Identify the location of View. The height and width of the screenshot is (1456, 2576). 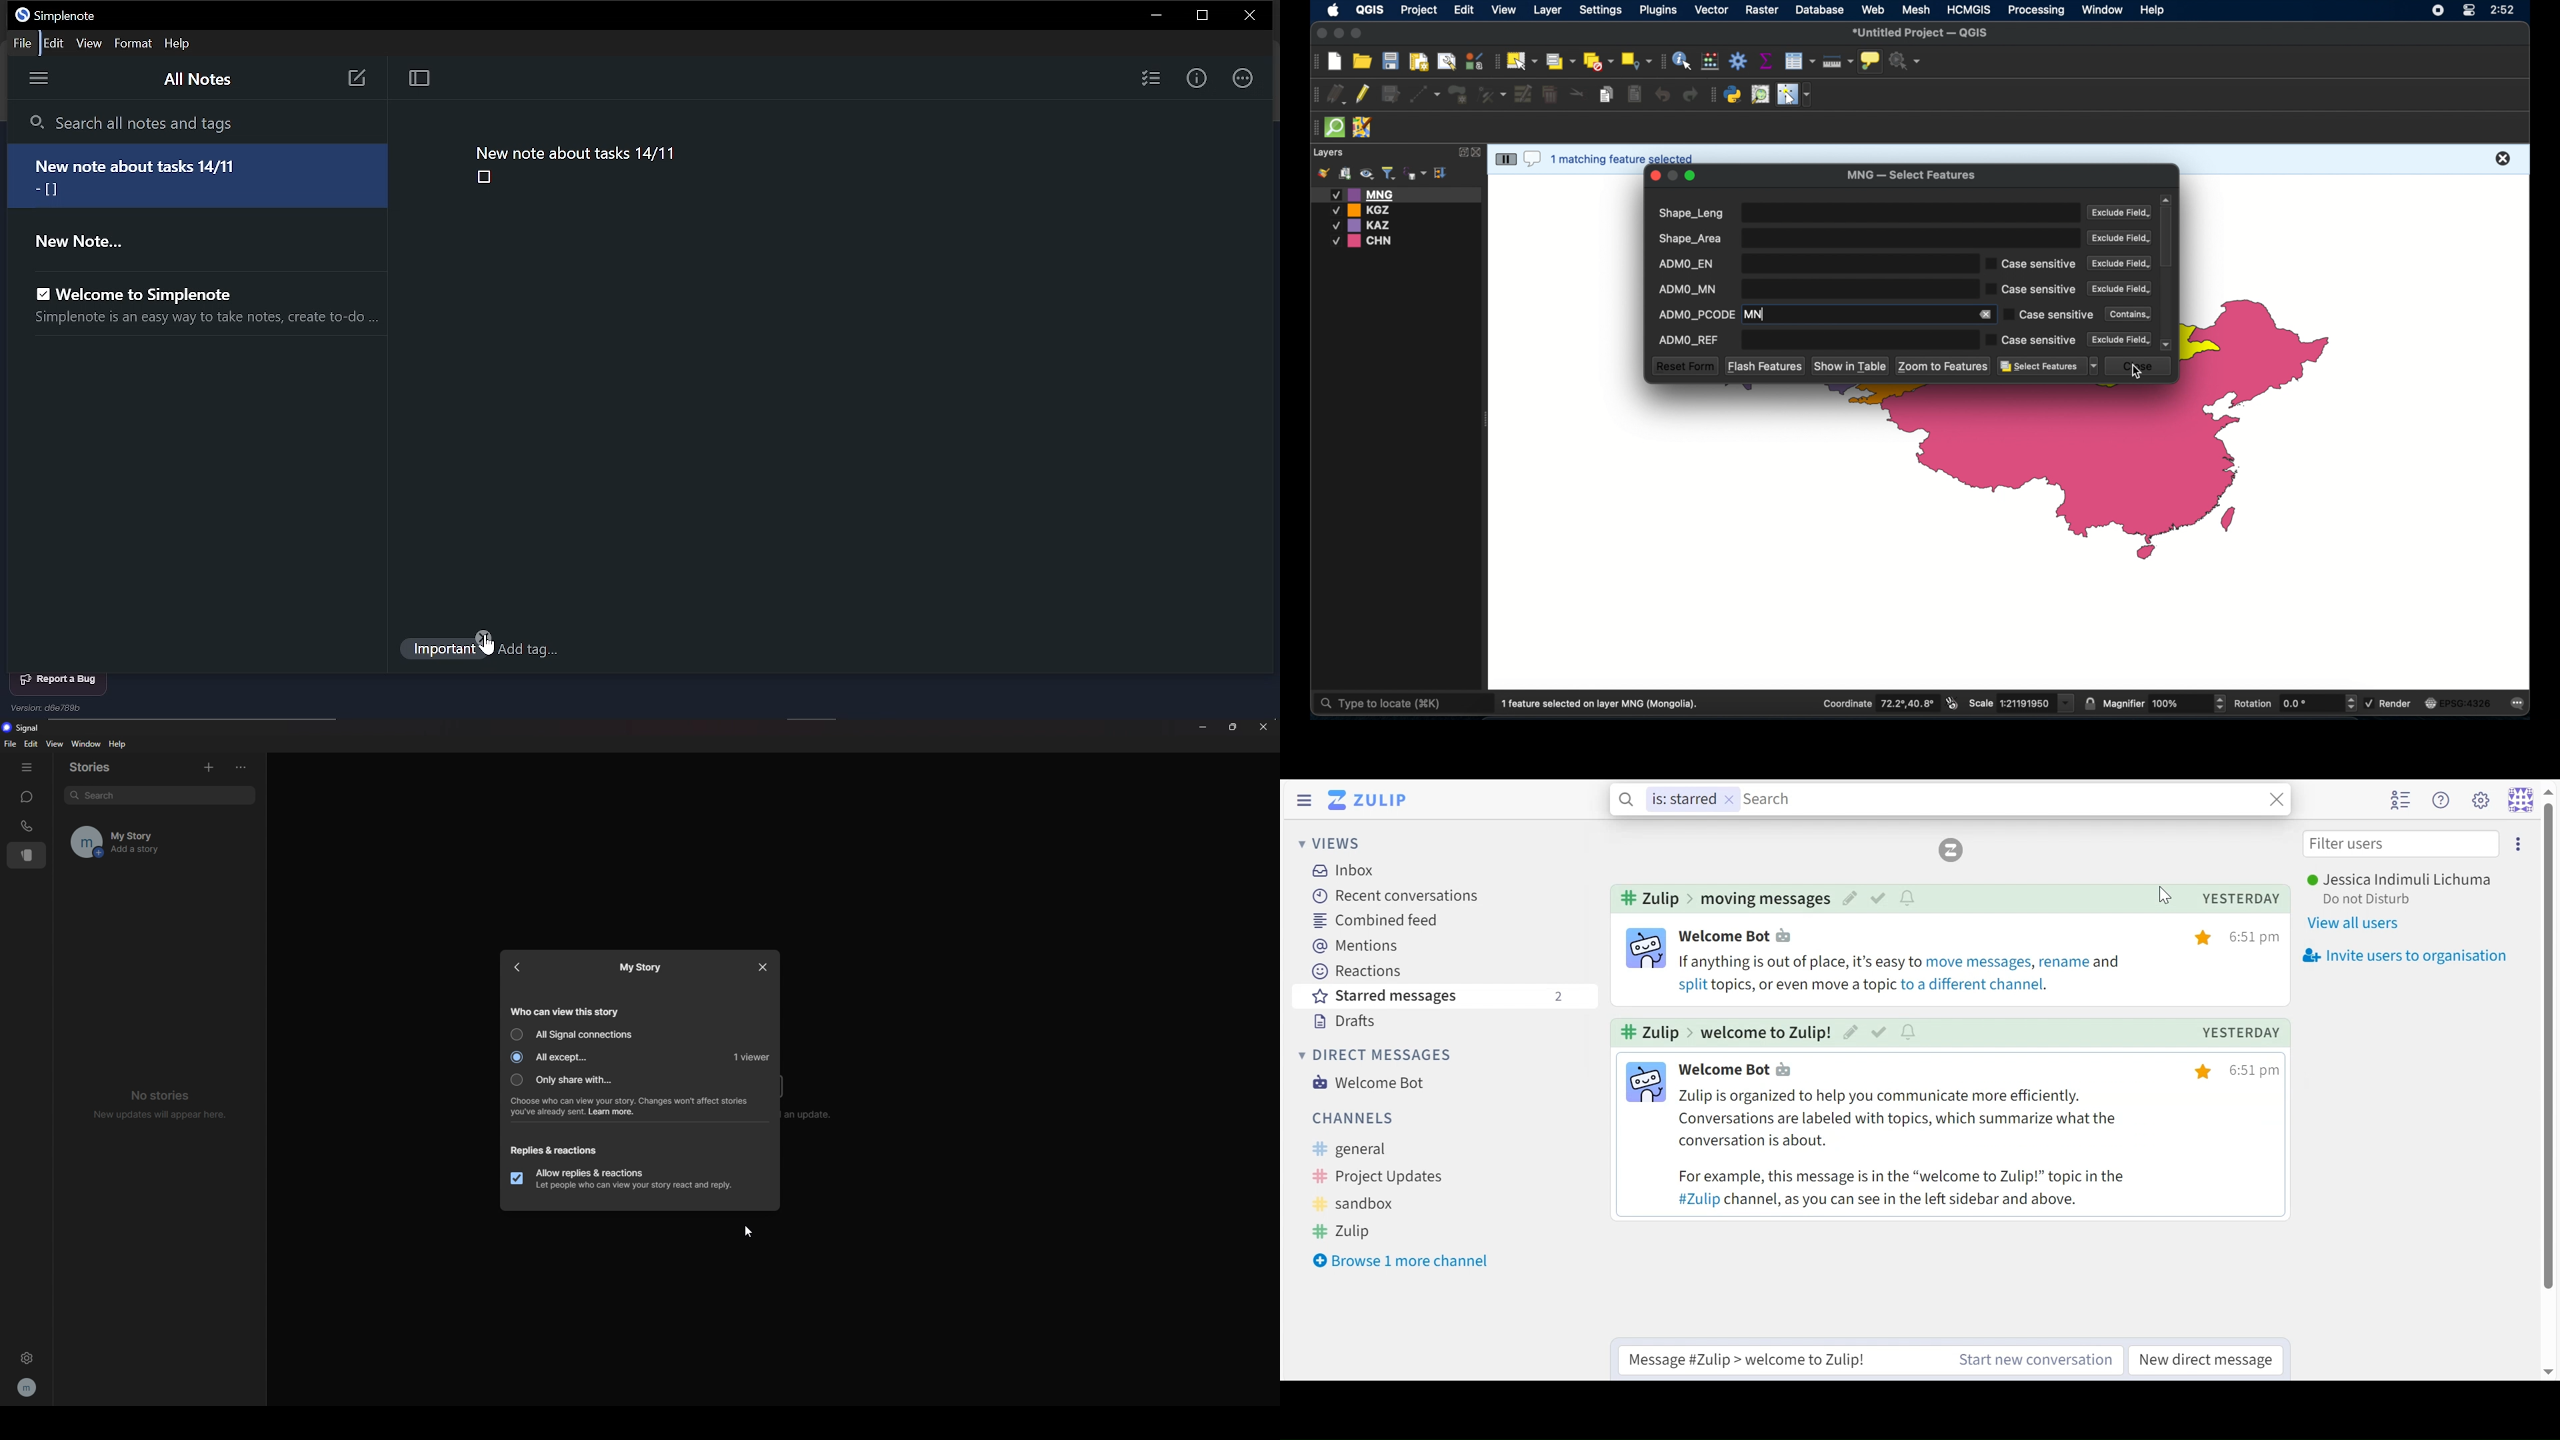
(88, 43).